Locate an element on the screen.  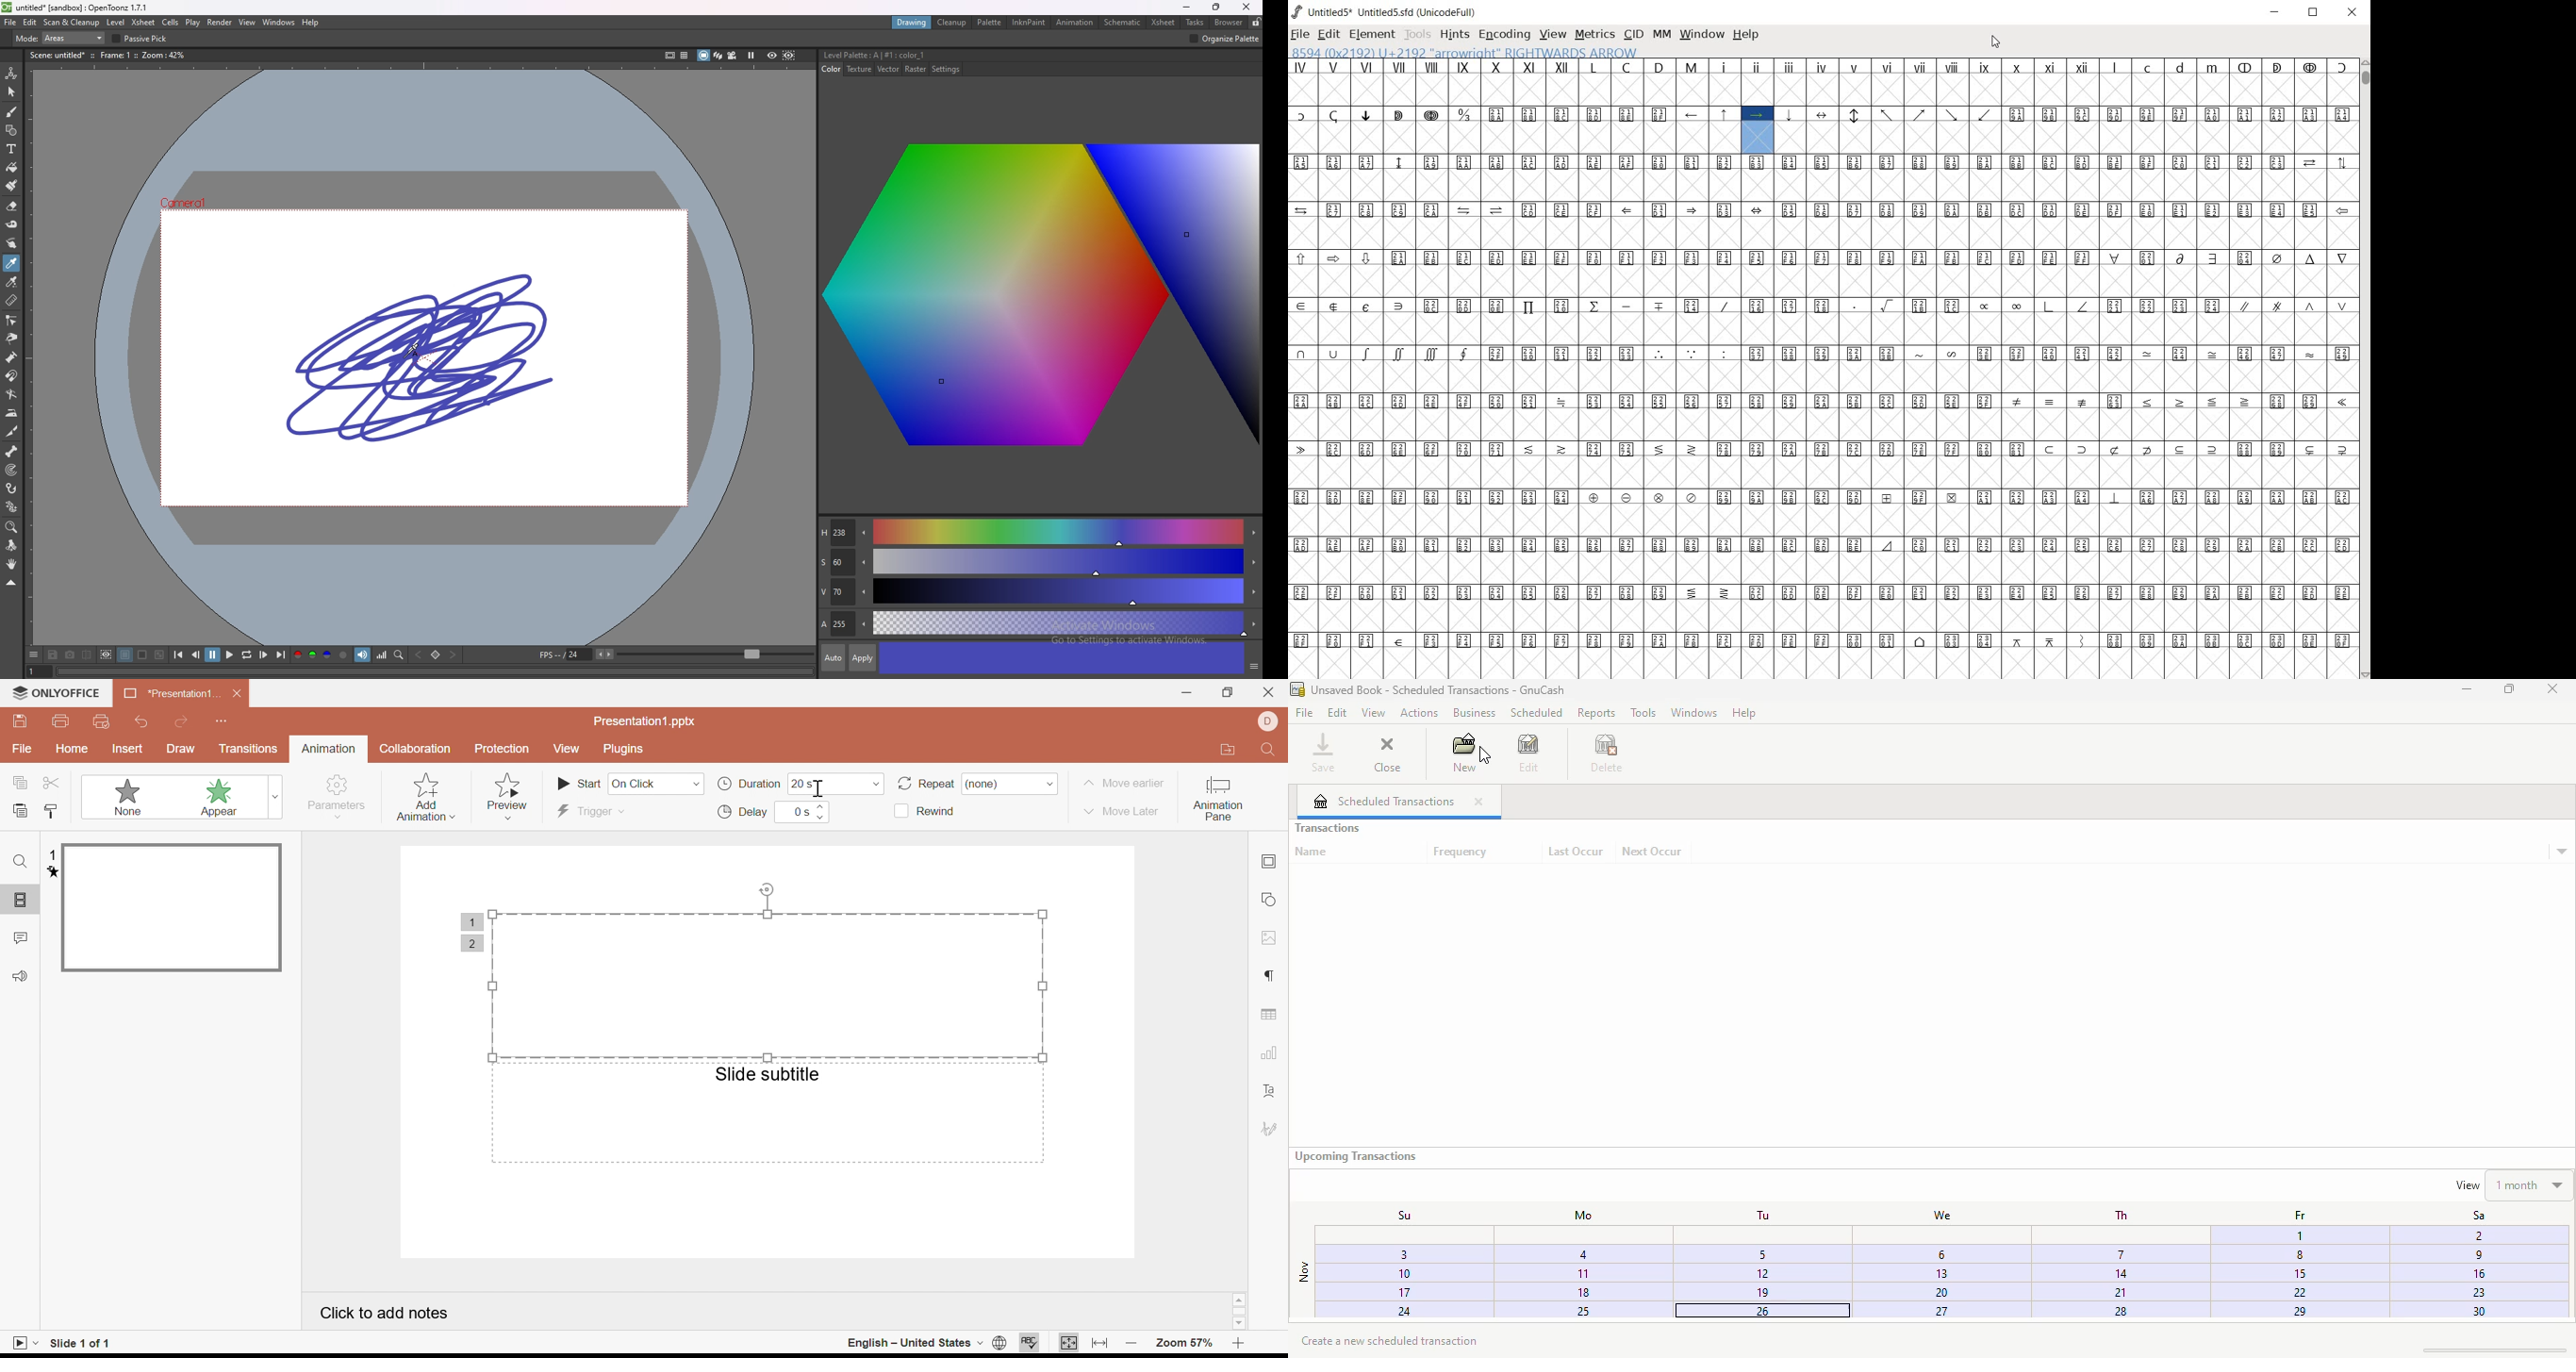
24 is located at coordinates (1385, 1312).